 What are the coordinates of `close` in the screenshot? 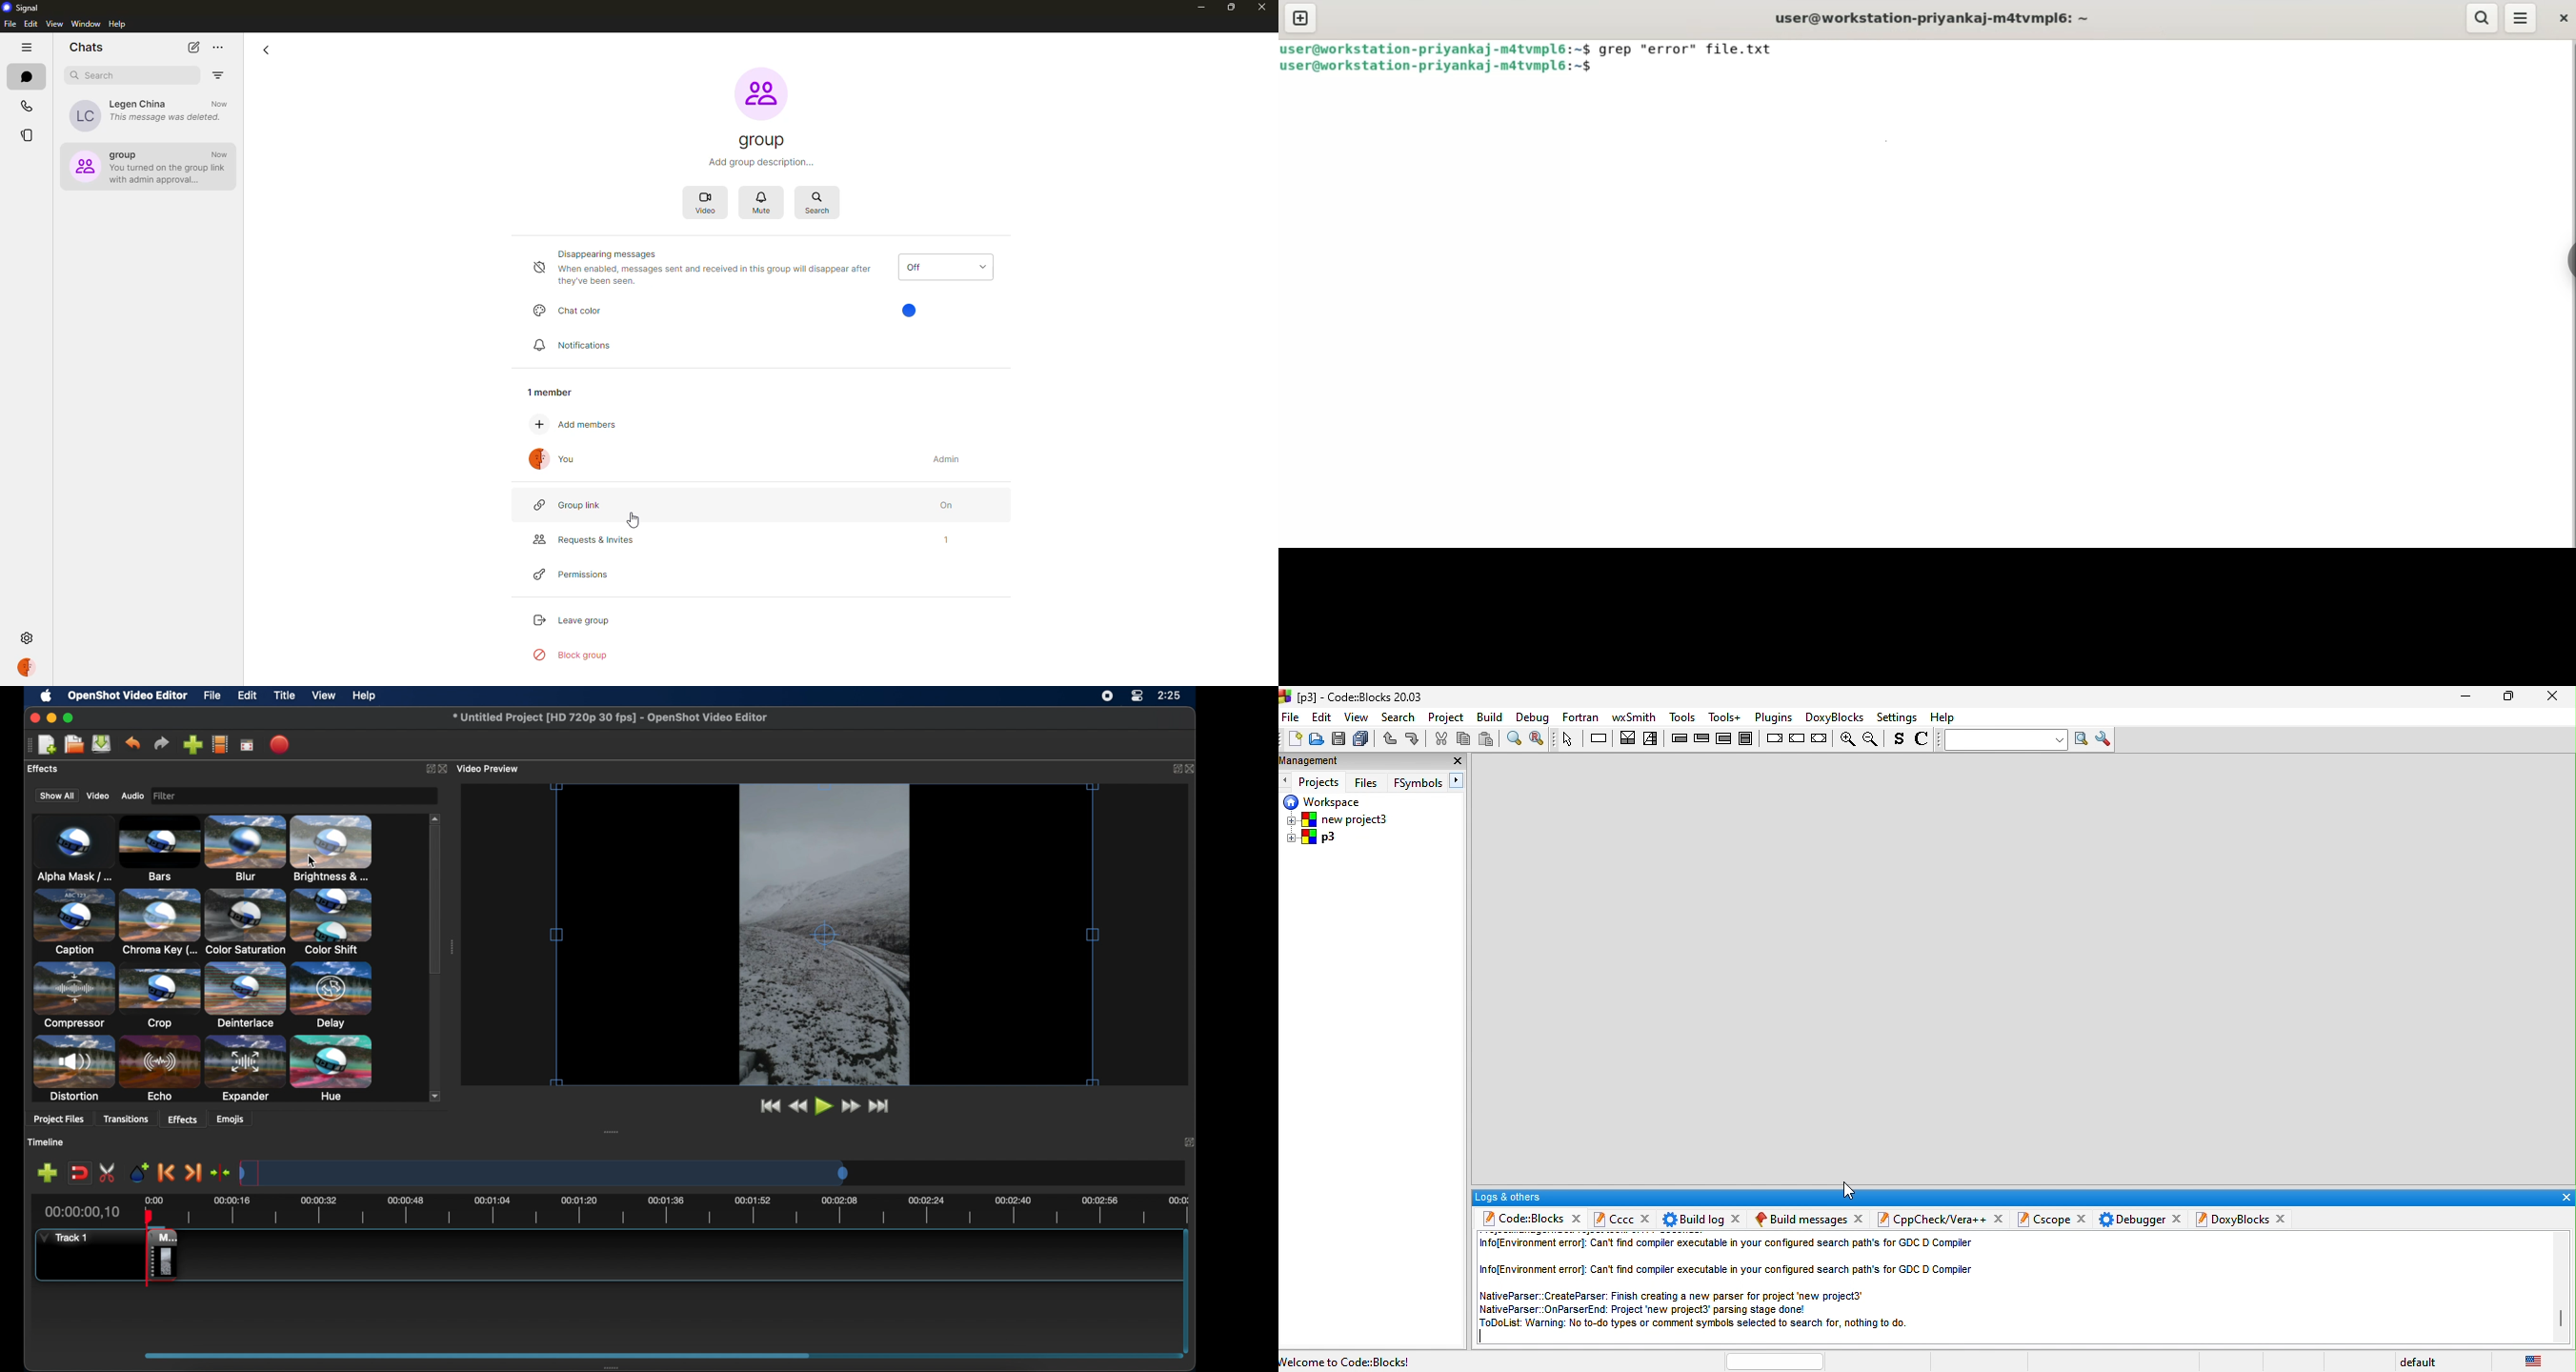 It's located at (1738, 1218).